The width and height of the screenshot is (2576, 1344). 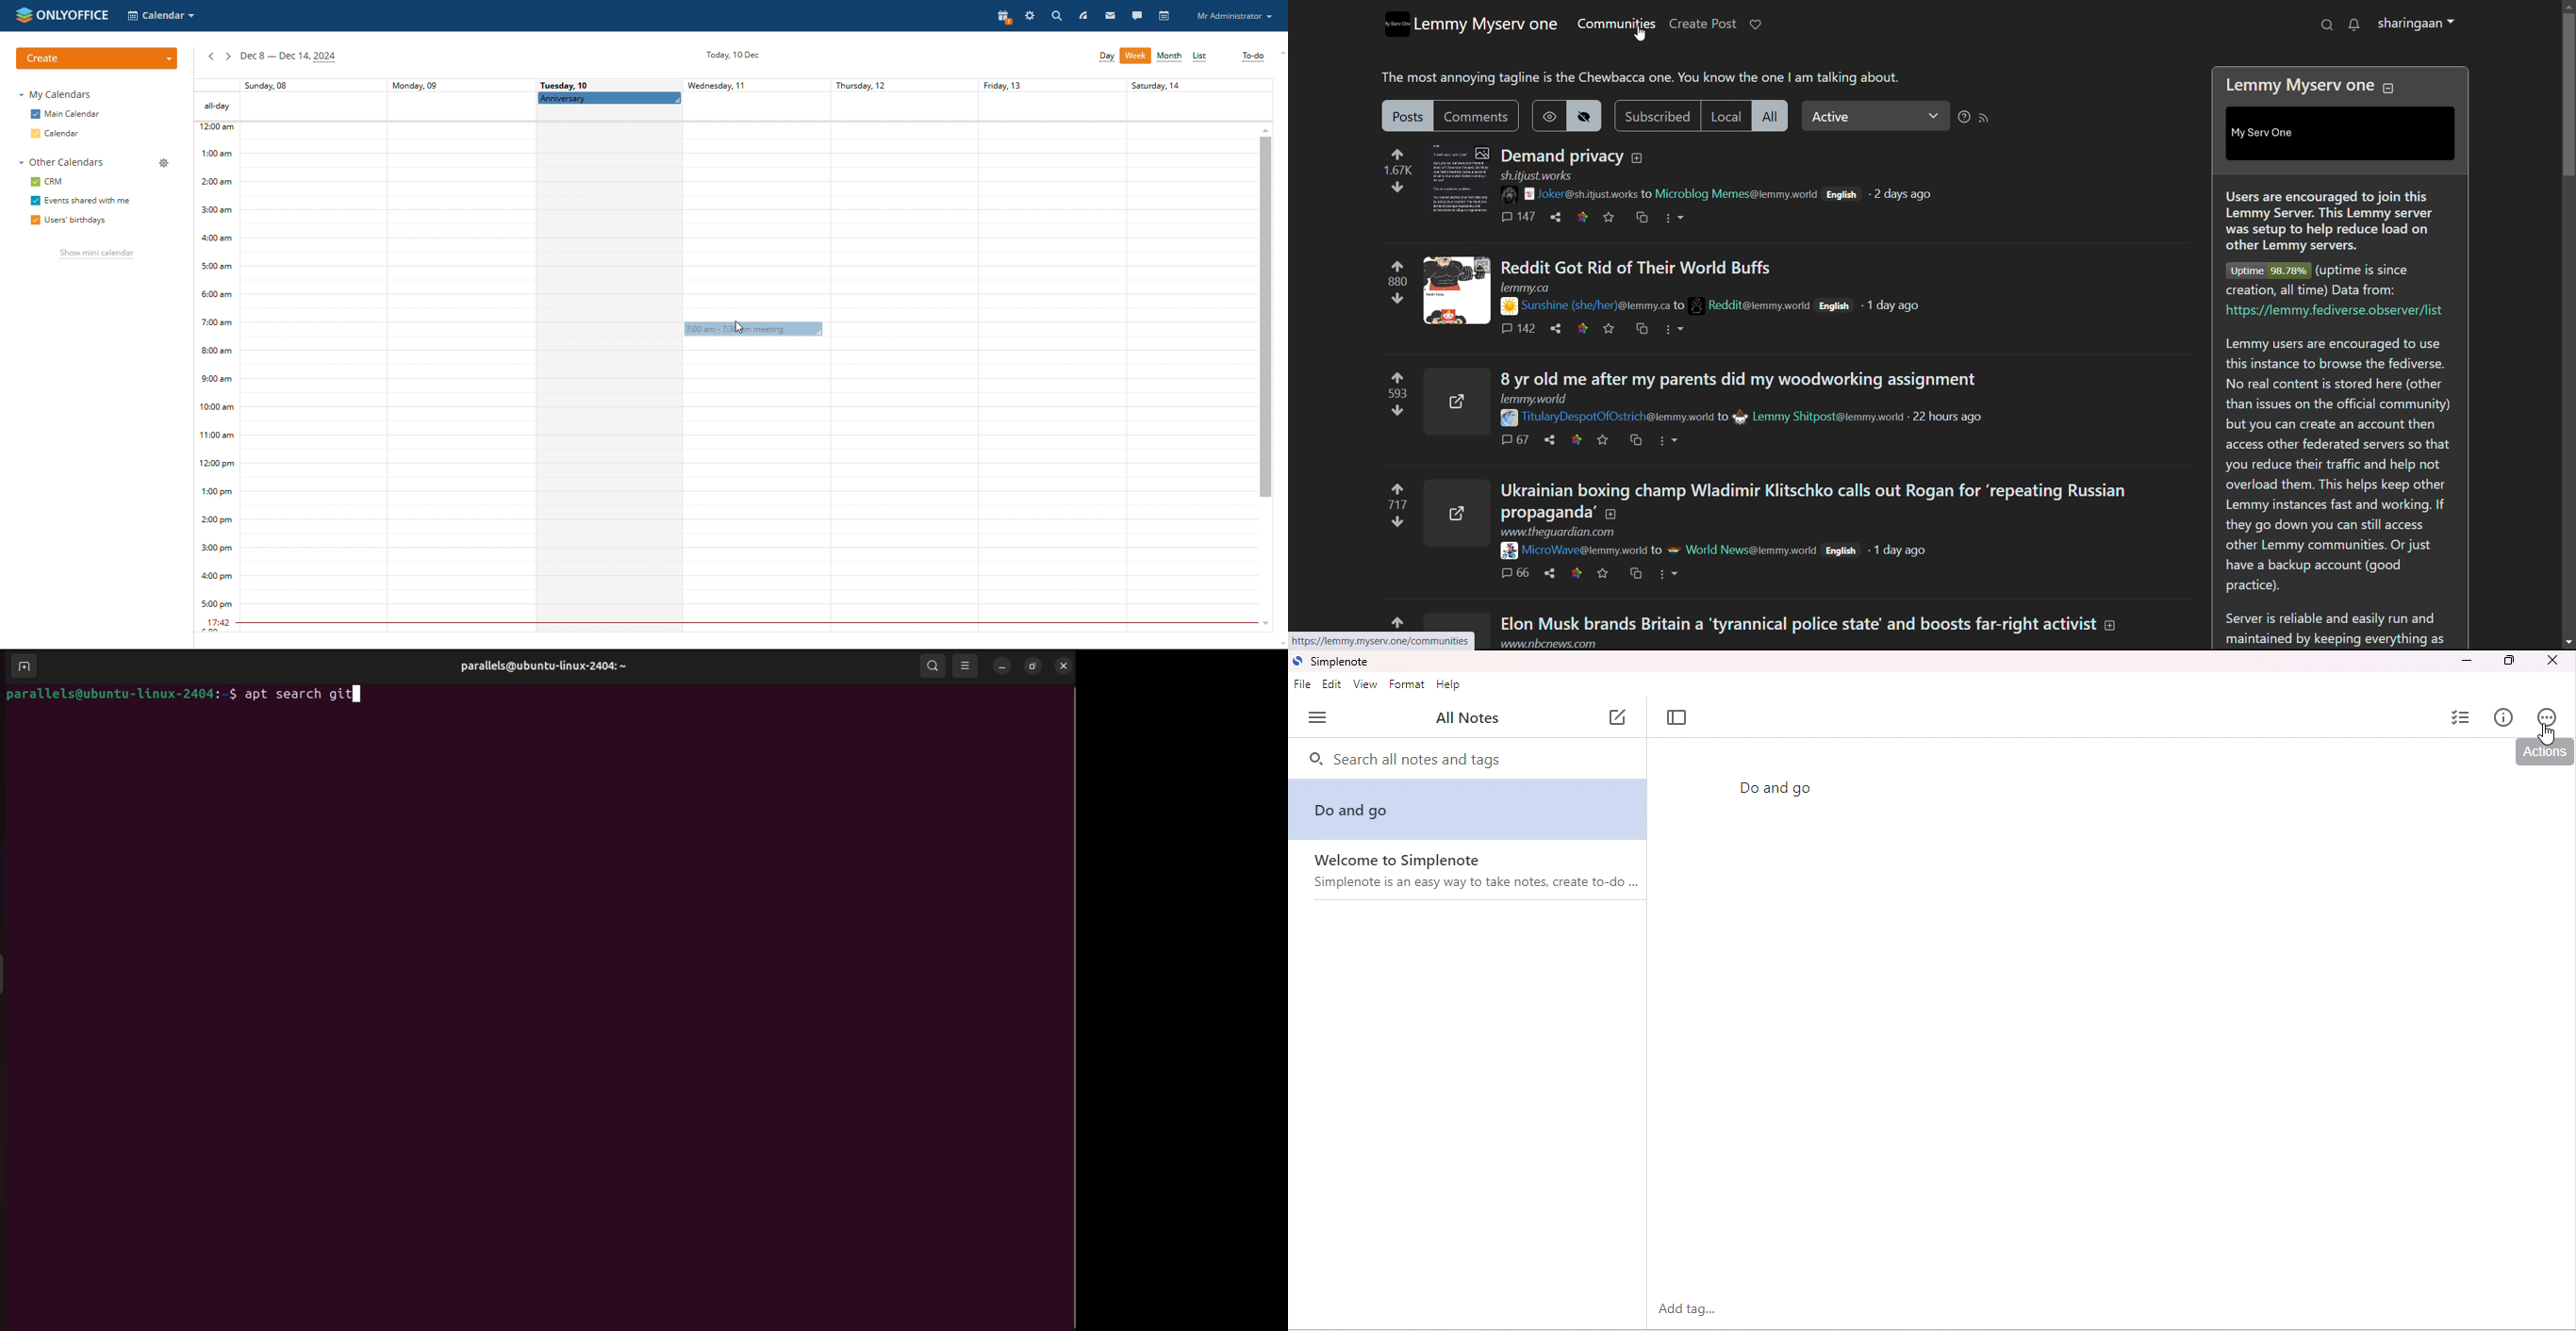 I want to click on Server is reliable and easily run and
maintained by keeping everything as, so click(x=2337, y=627).